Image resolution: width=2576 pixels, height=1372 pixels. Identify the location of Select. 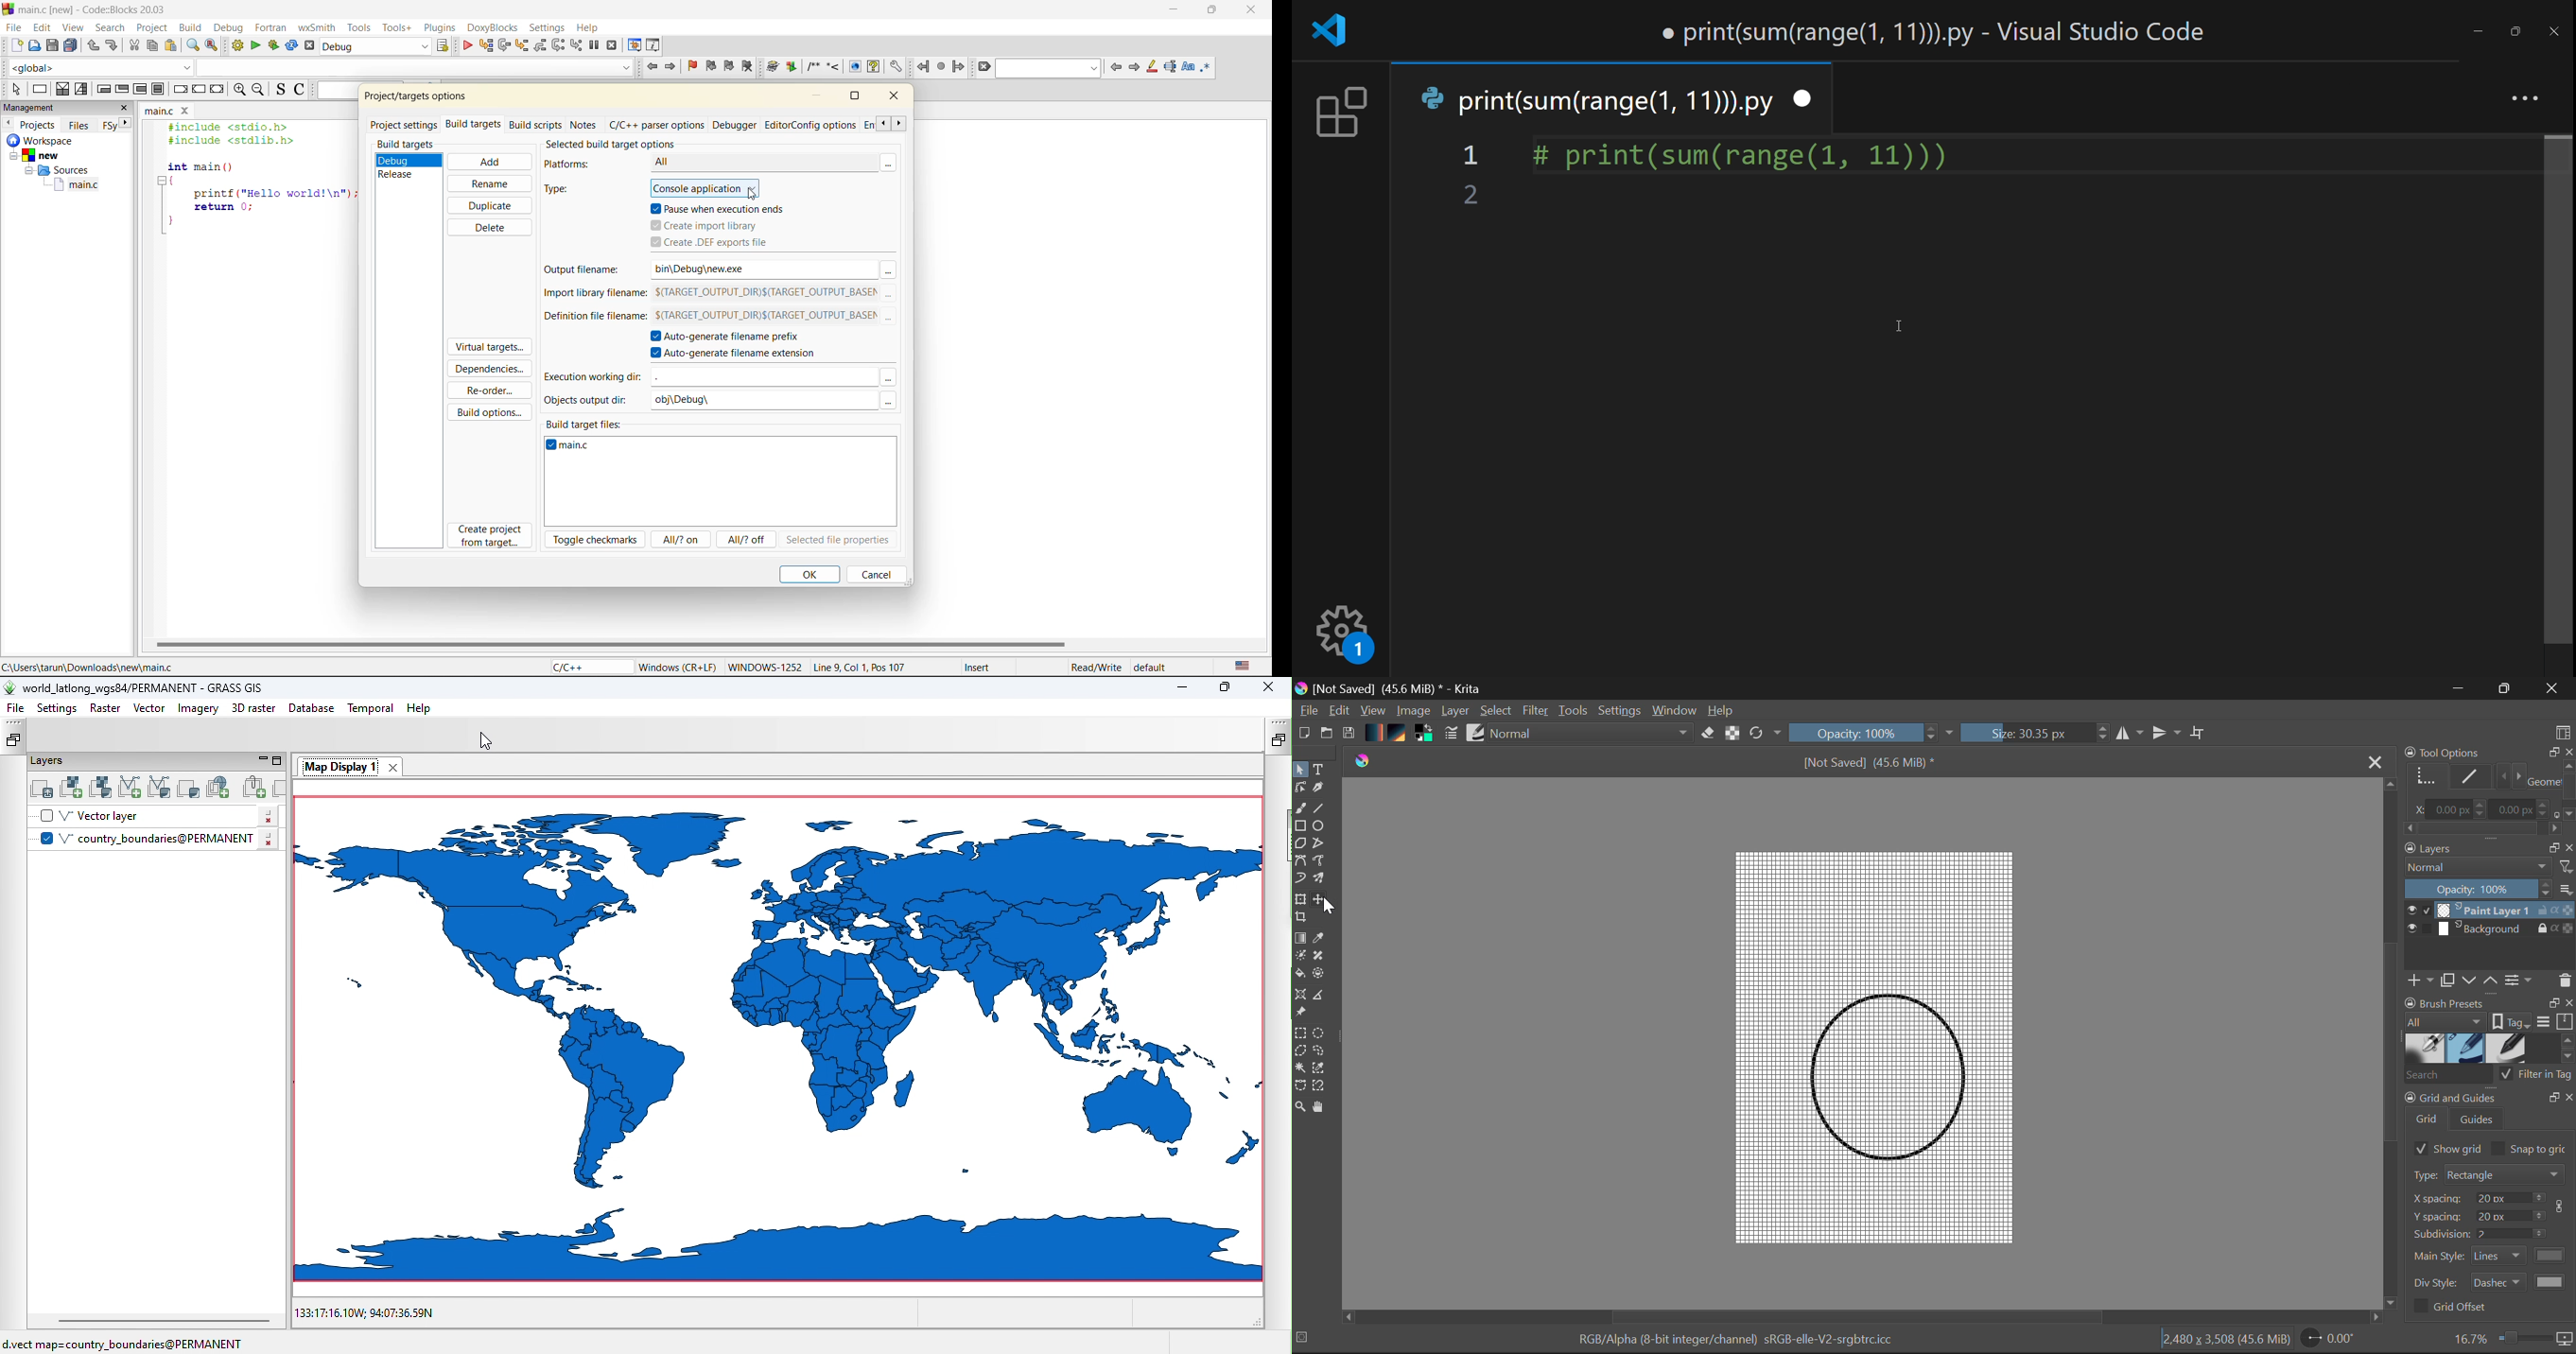
(1300, 770).